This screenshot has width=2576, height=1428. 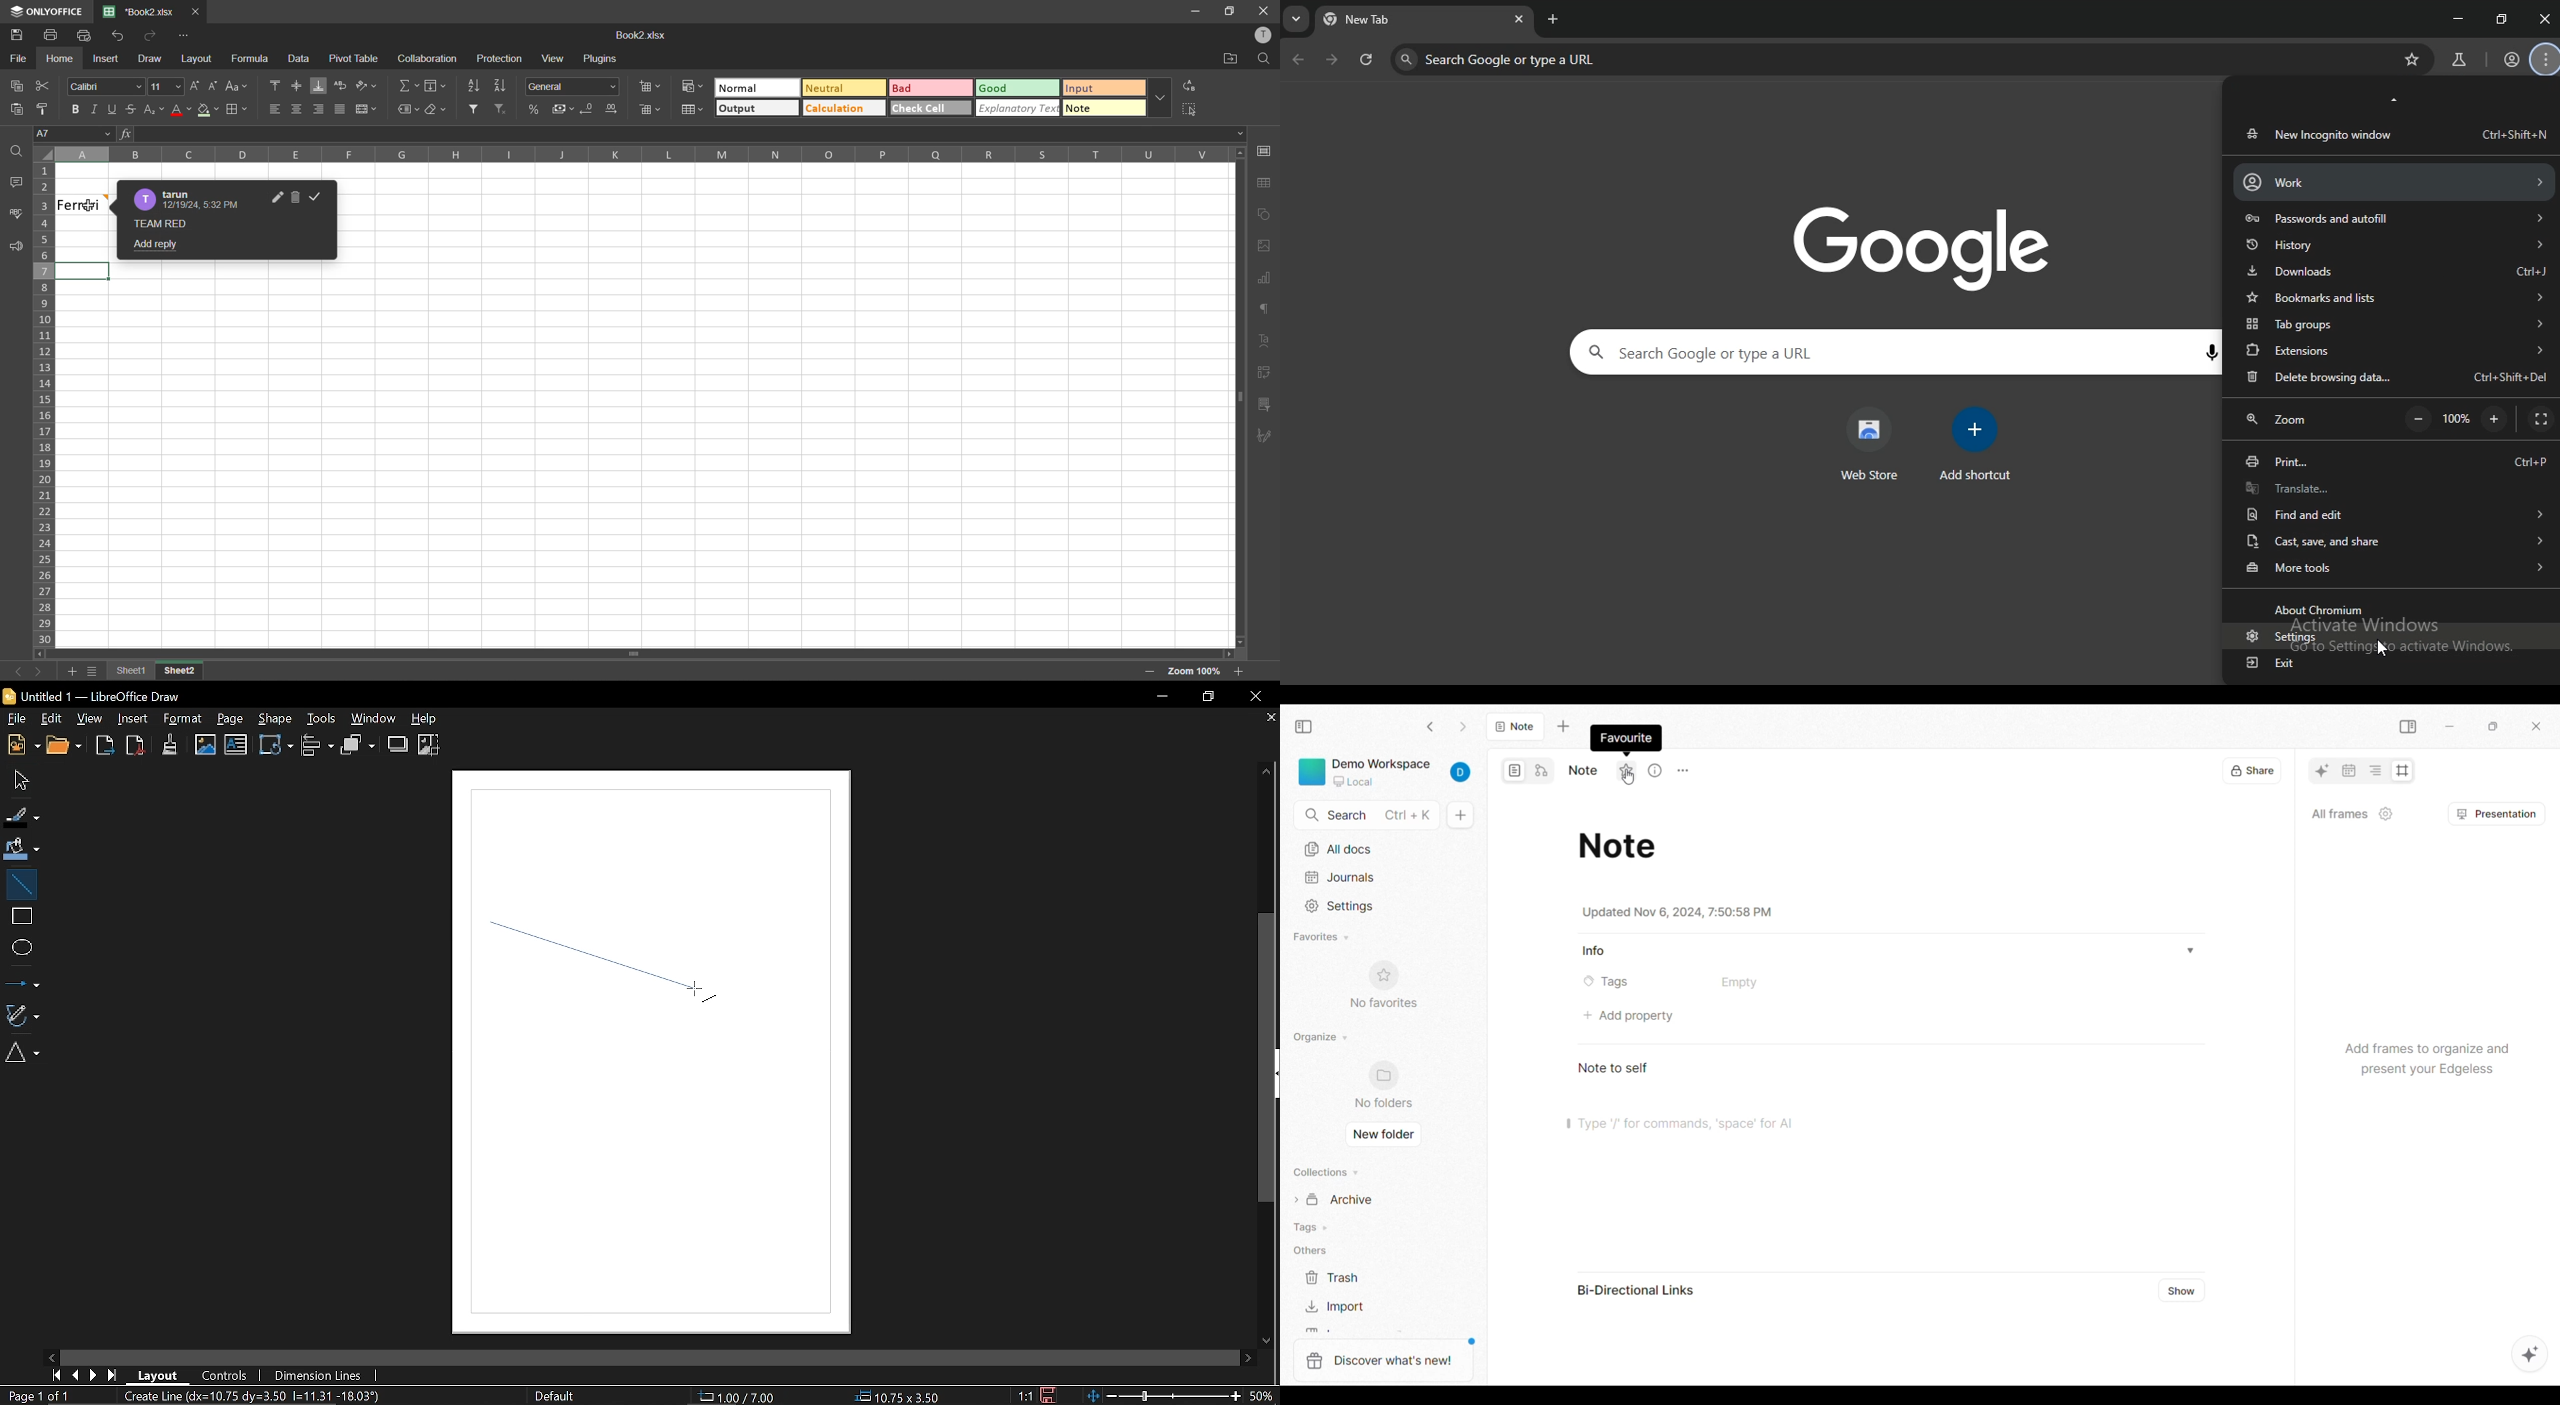 What do you see at coordinates (1264, 434) in the screenshot?
I see `signature` at bounding box center [1264, 434].